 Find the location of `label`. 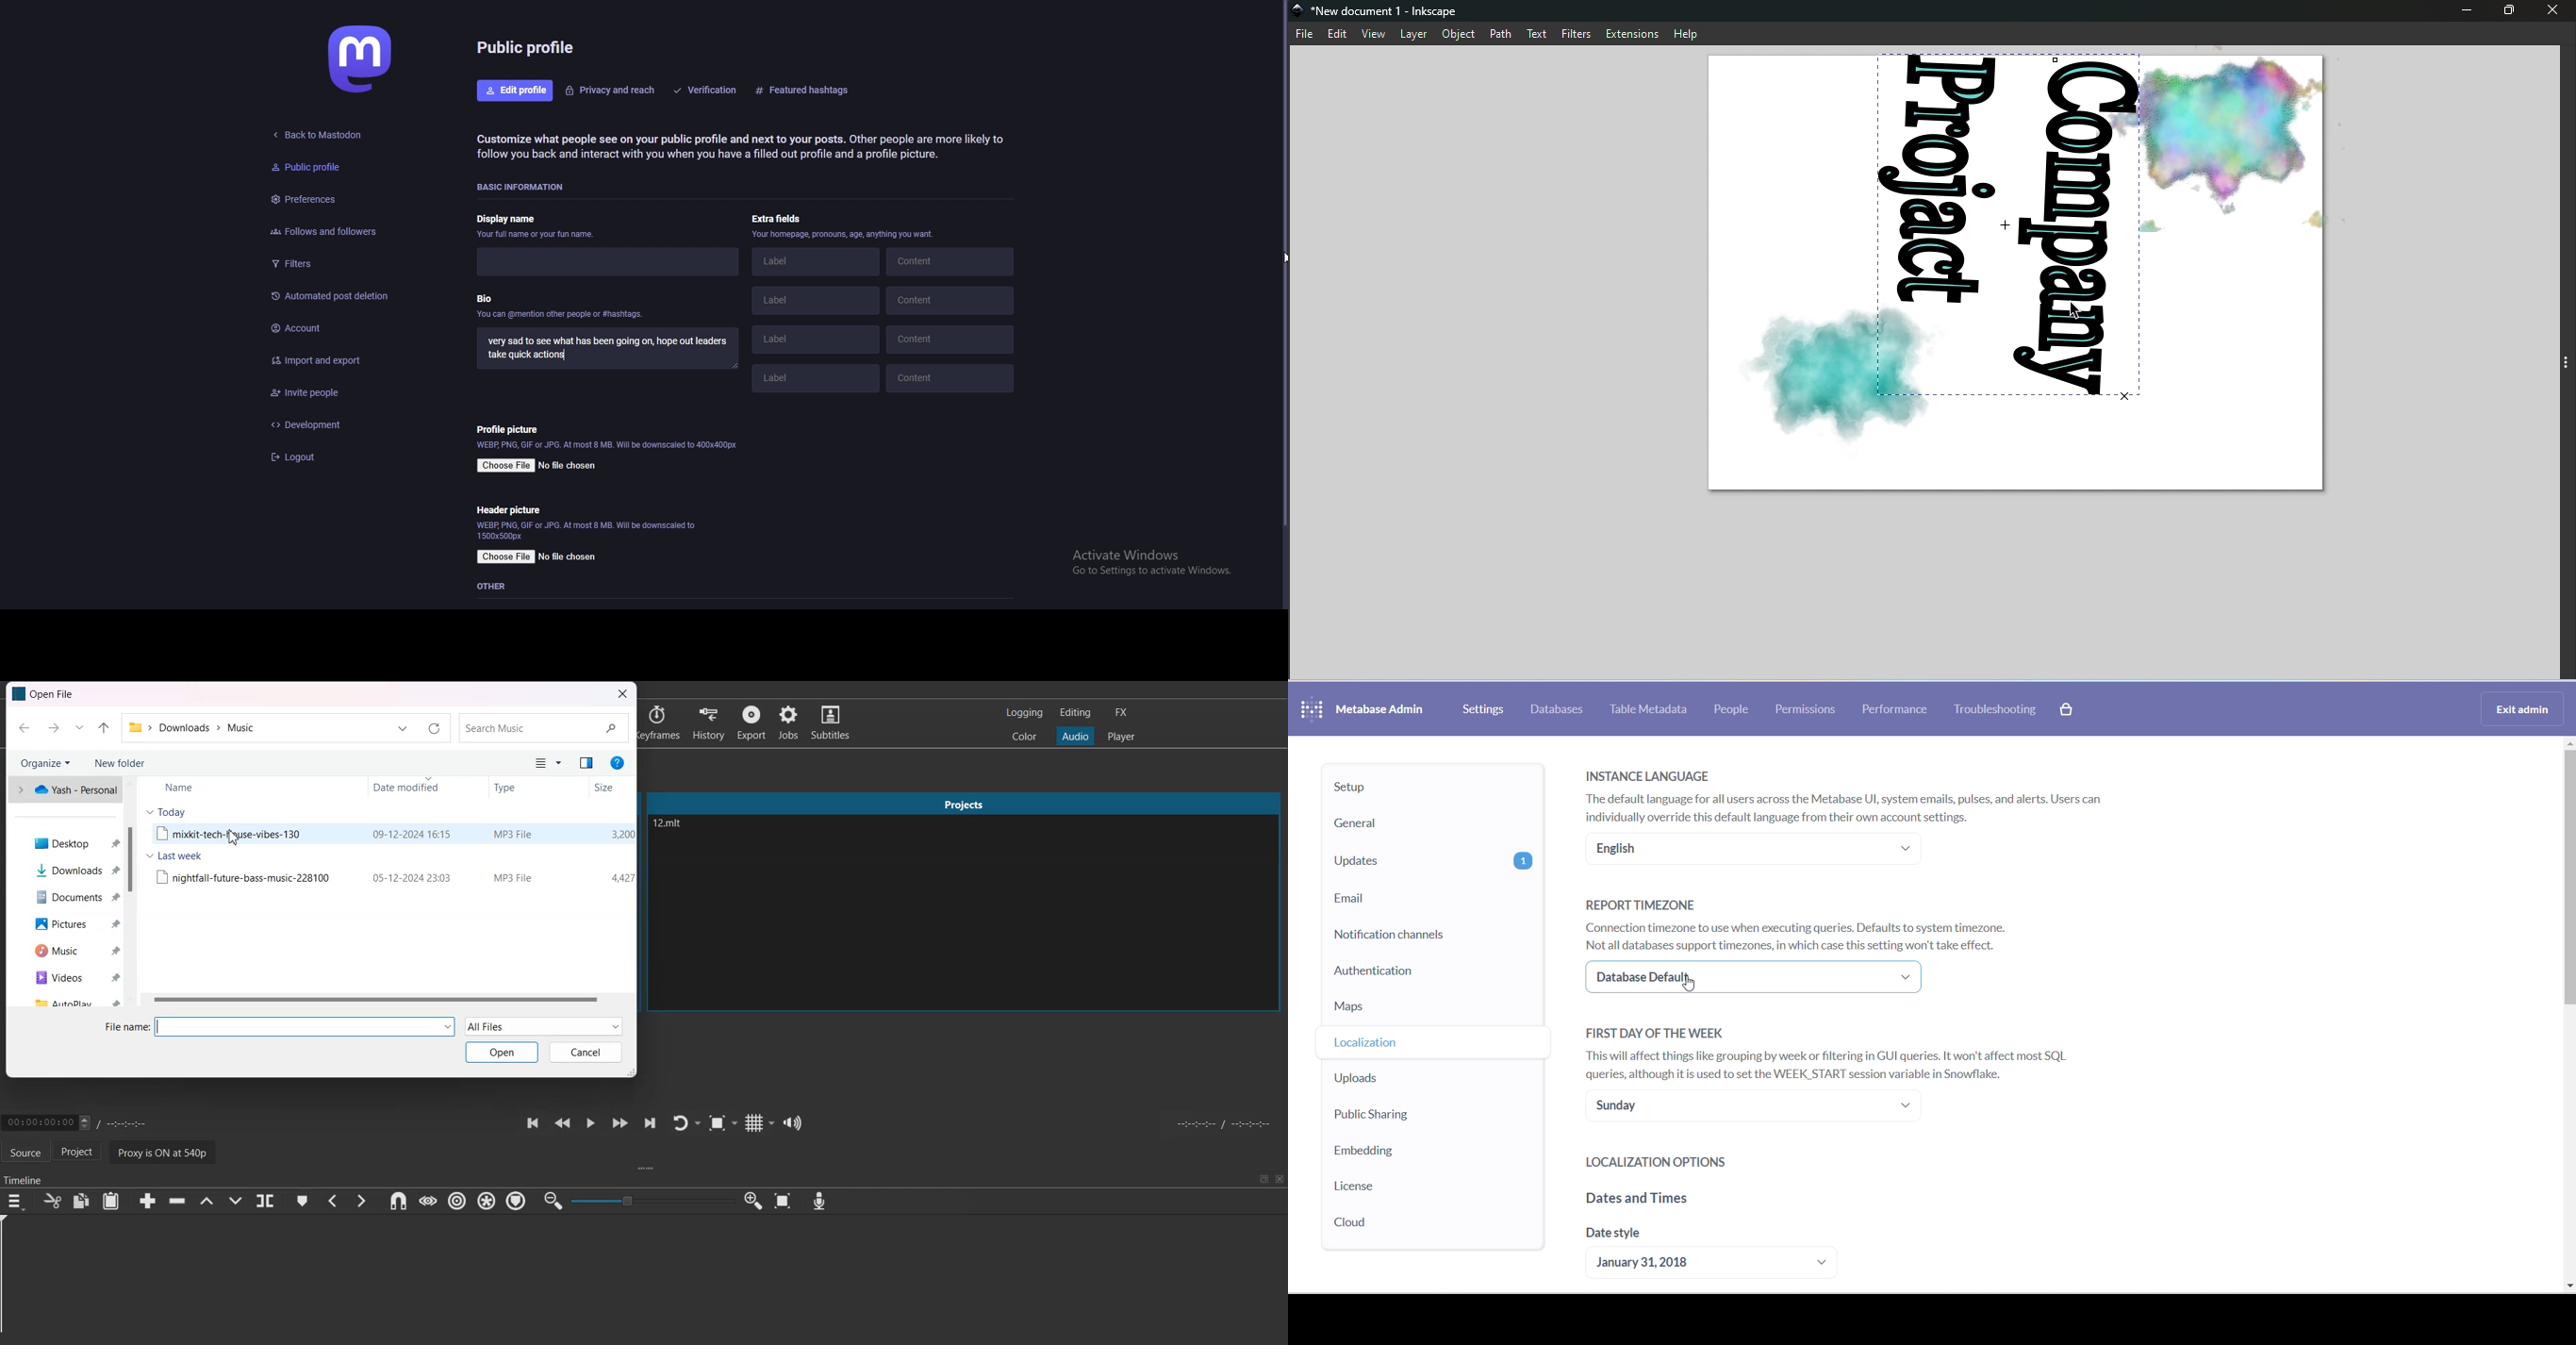

label is located at coordinates (816, 300).